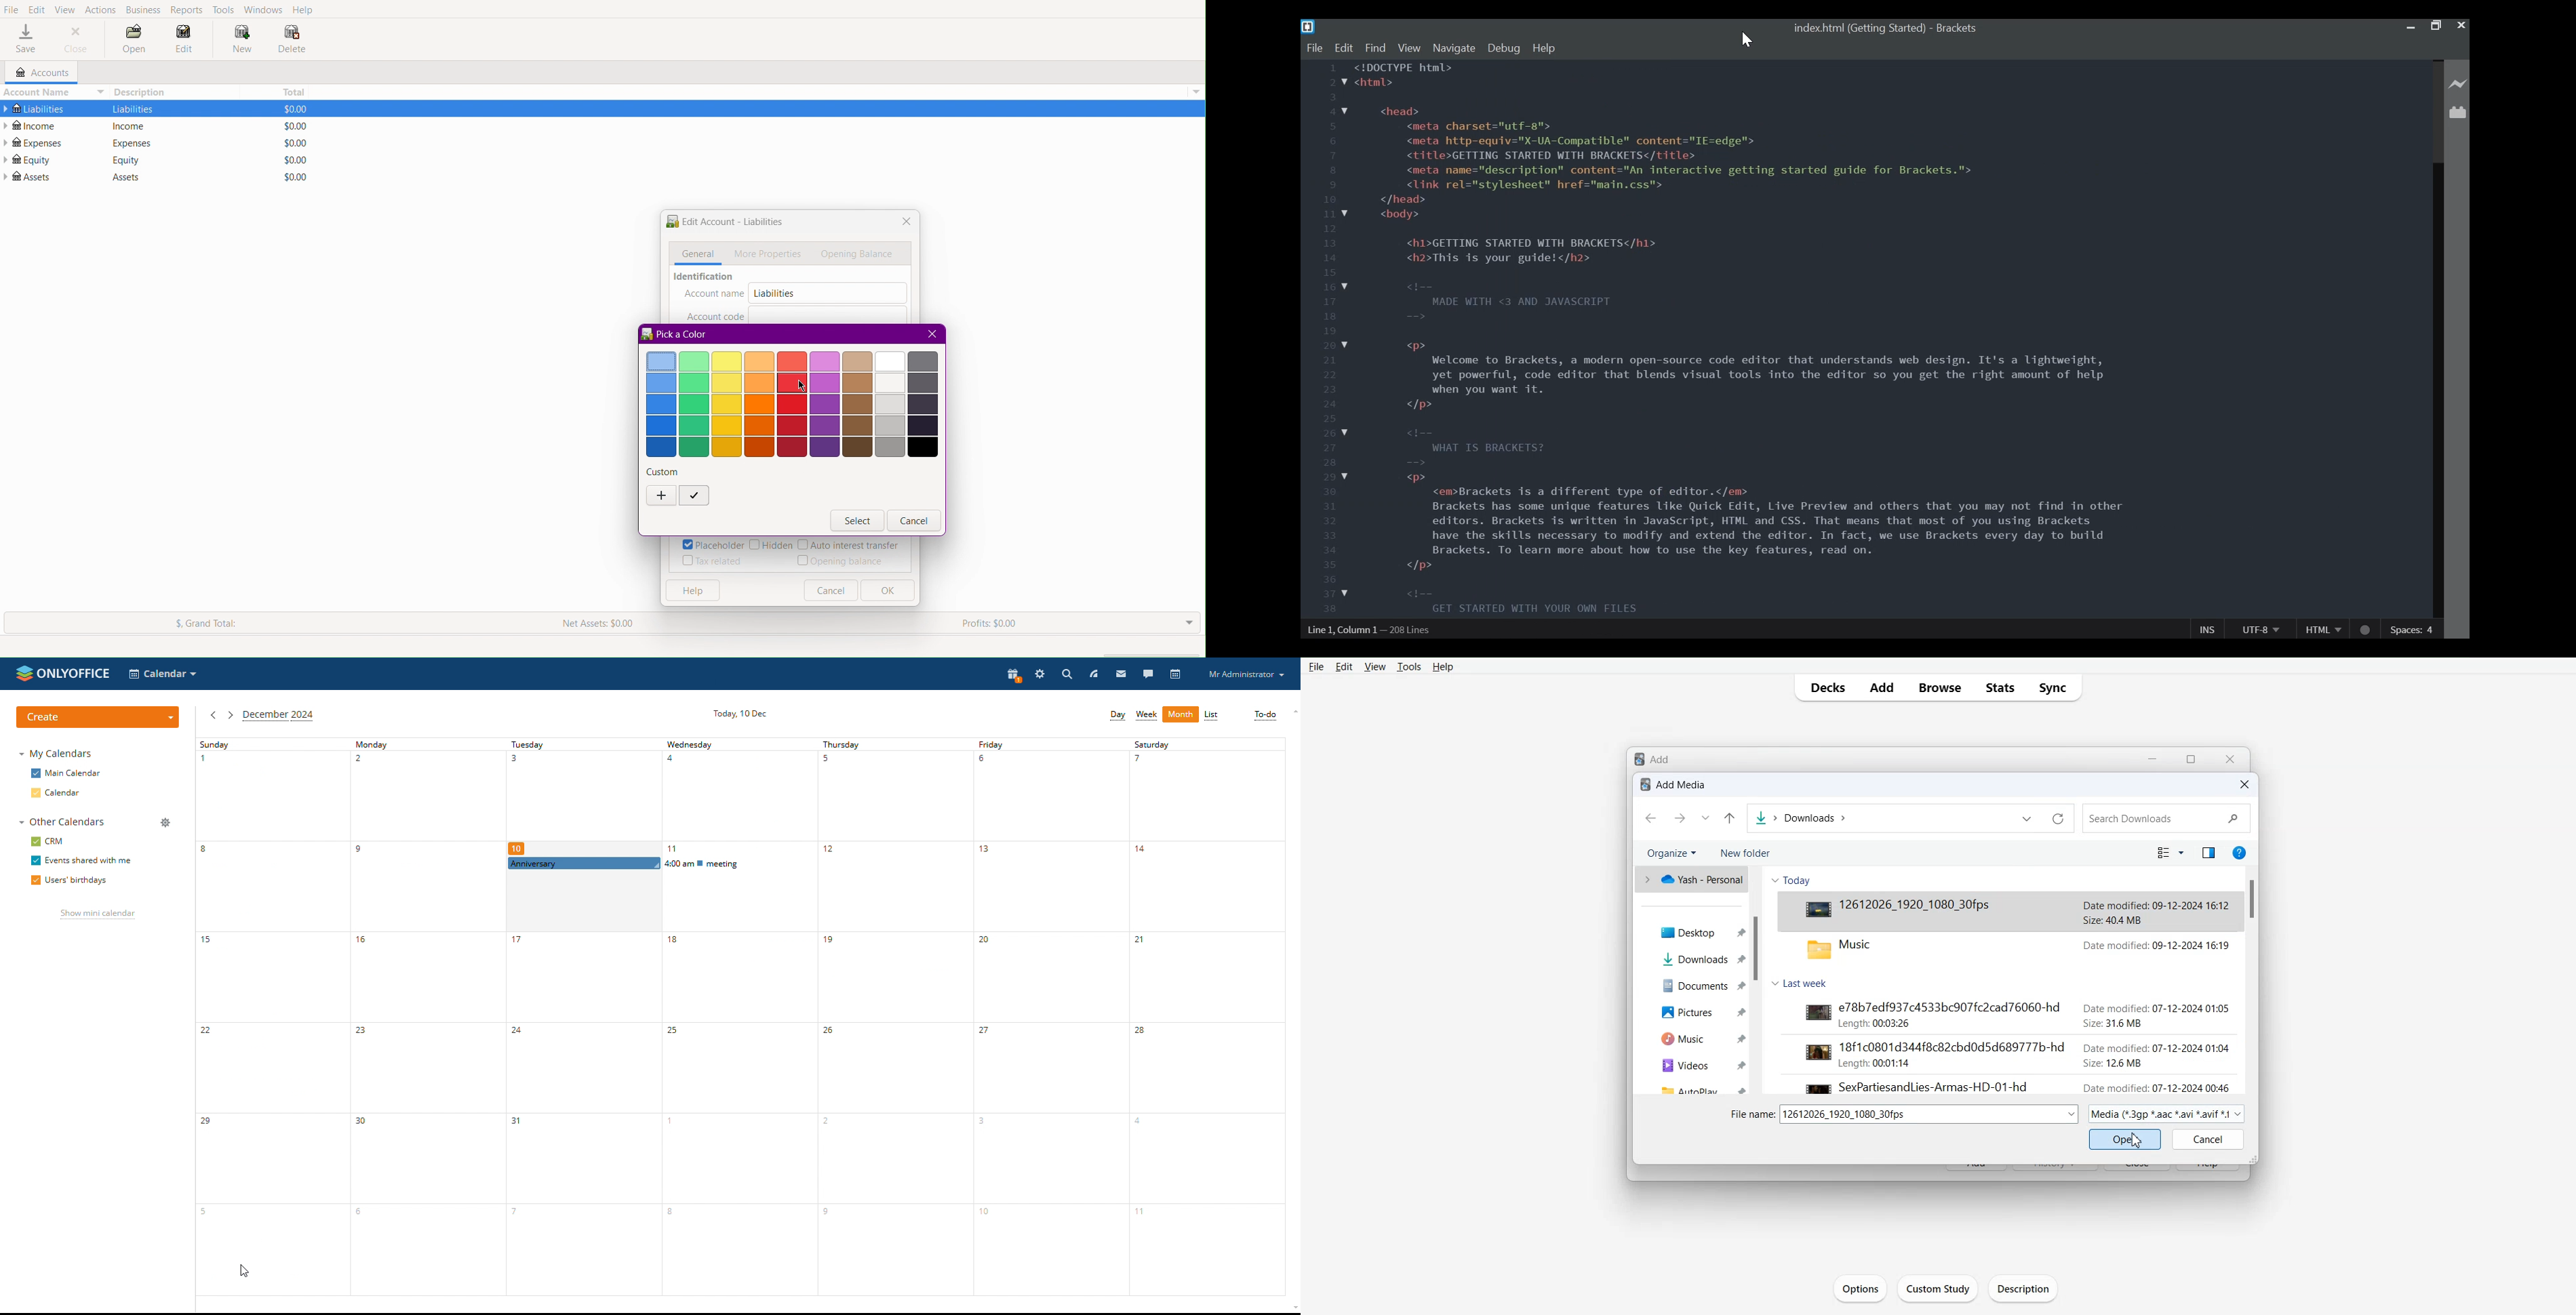 The image size is (2576, 1316). Describe the element at coordinates (2238, 853) in the screenshot. I see `Get Help` at that location.